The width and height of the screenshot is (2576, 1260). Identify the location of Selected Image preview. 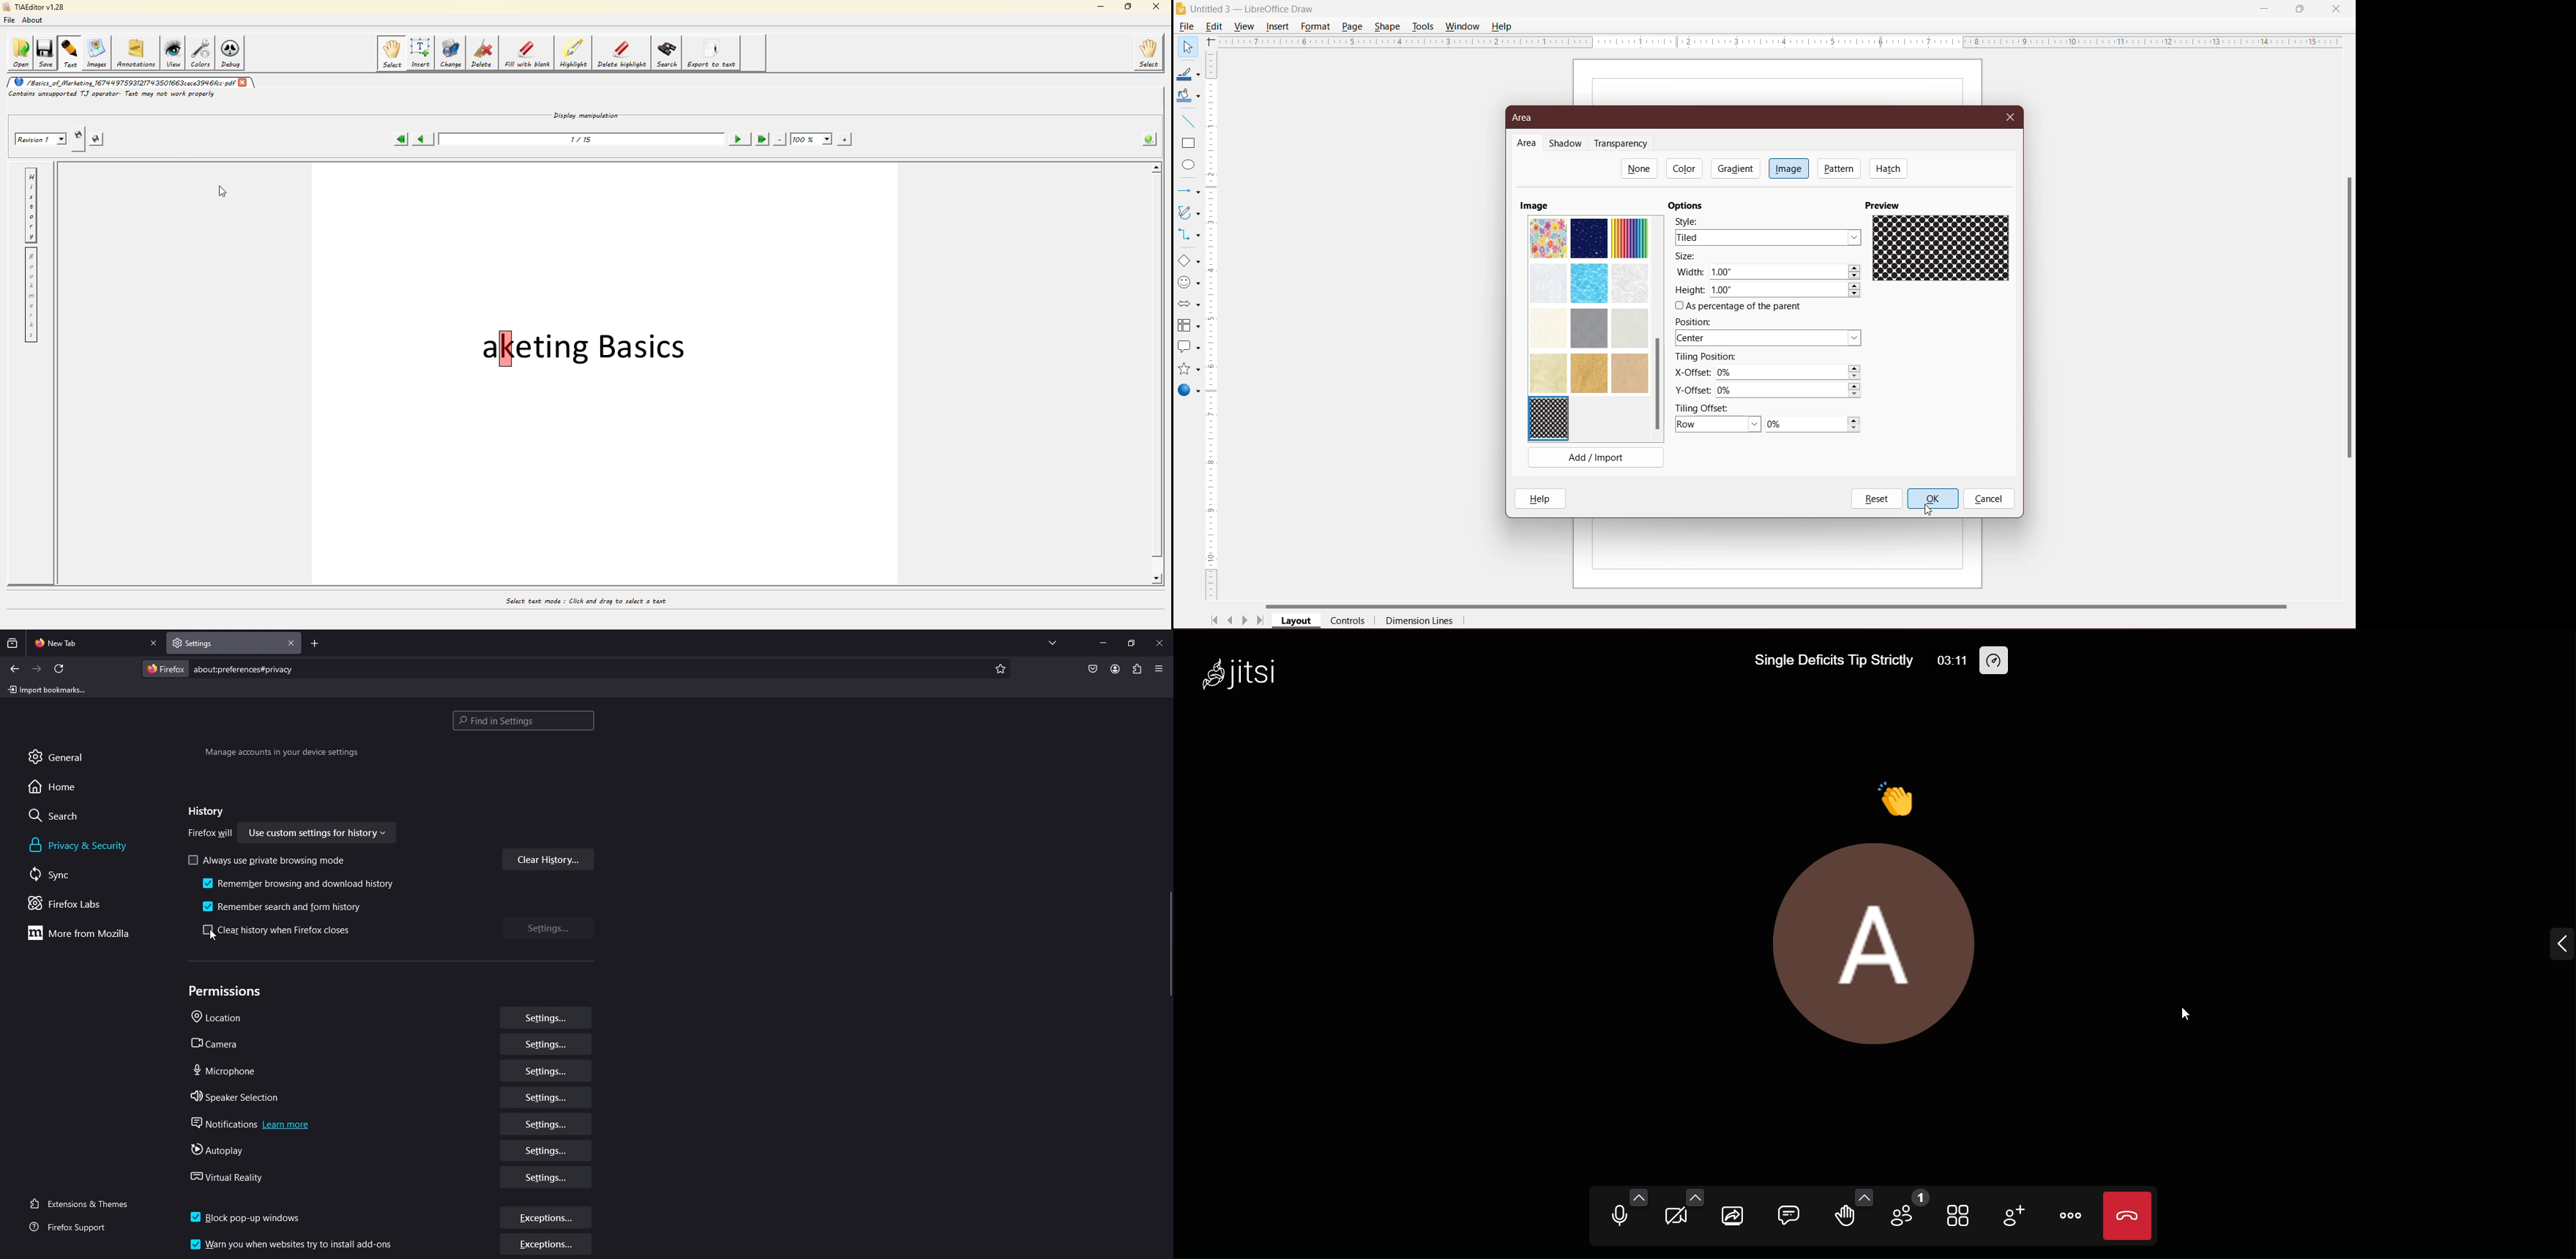
(1944, 250).